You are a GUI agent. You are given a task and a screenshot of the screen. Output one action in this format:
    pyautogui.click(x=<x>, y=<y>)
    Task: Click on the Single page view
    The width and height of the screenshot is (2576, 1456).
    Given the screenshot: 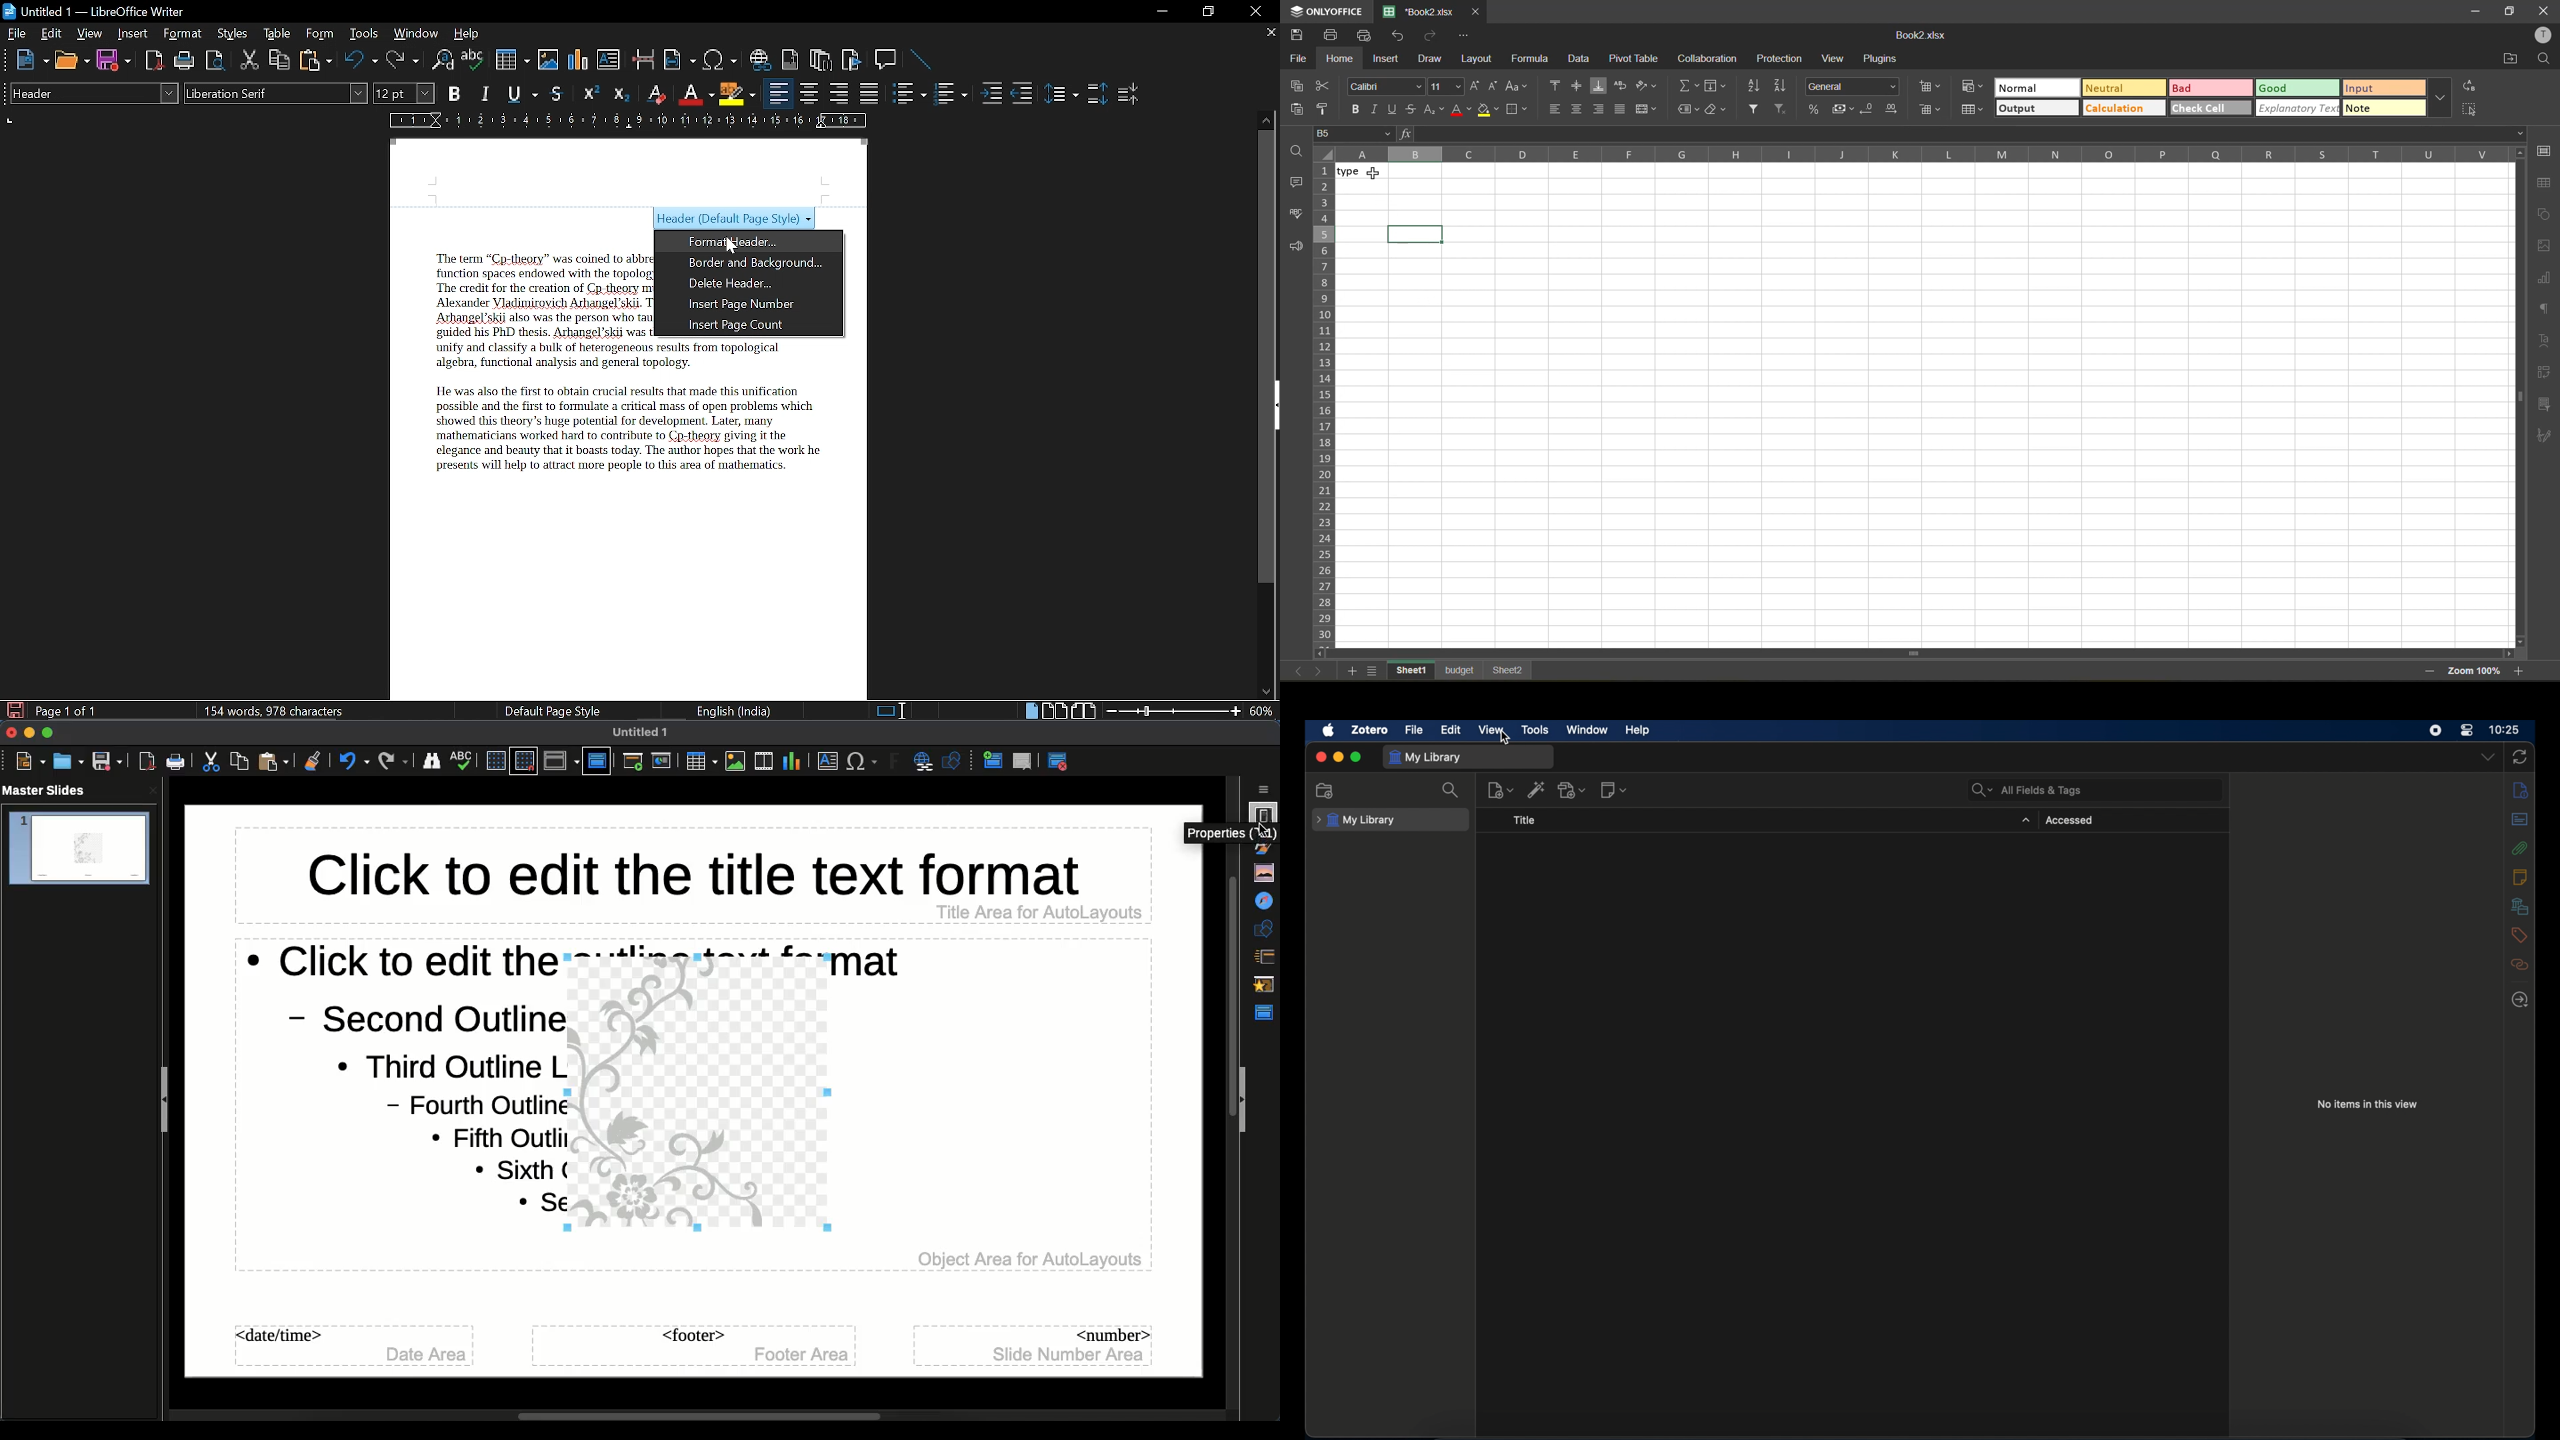 What is the action you would take?
    pyautogui.click(x=1031, y=710)
    